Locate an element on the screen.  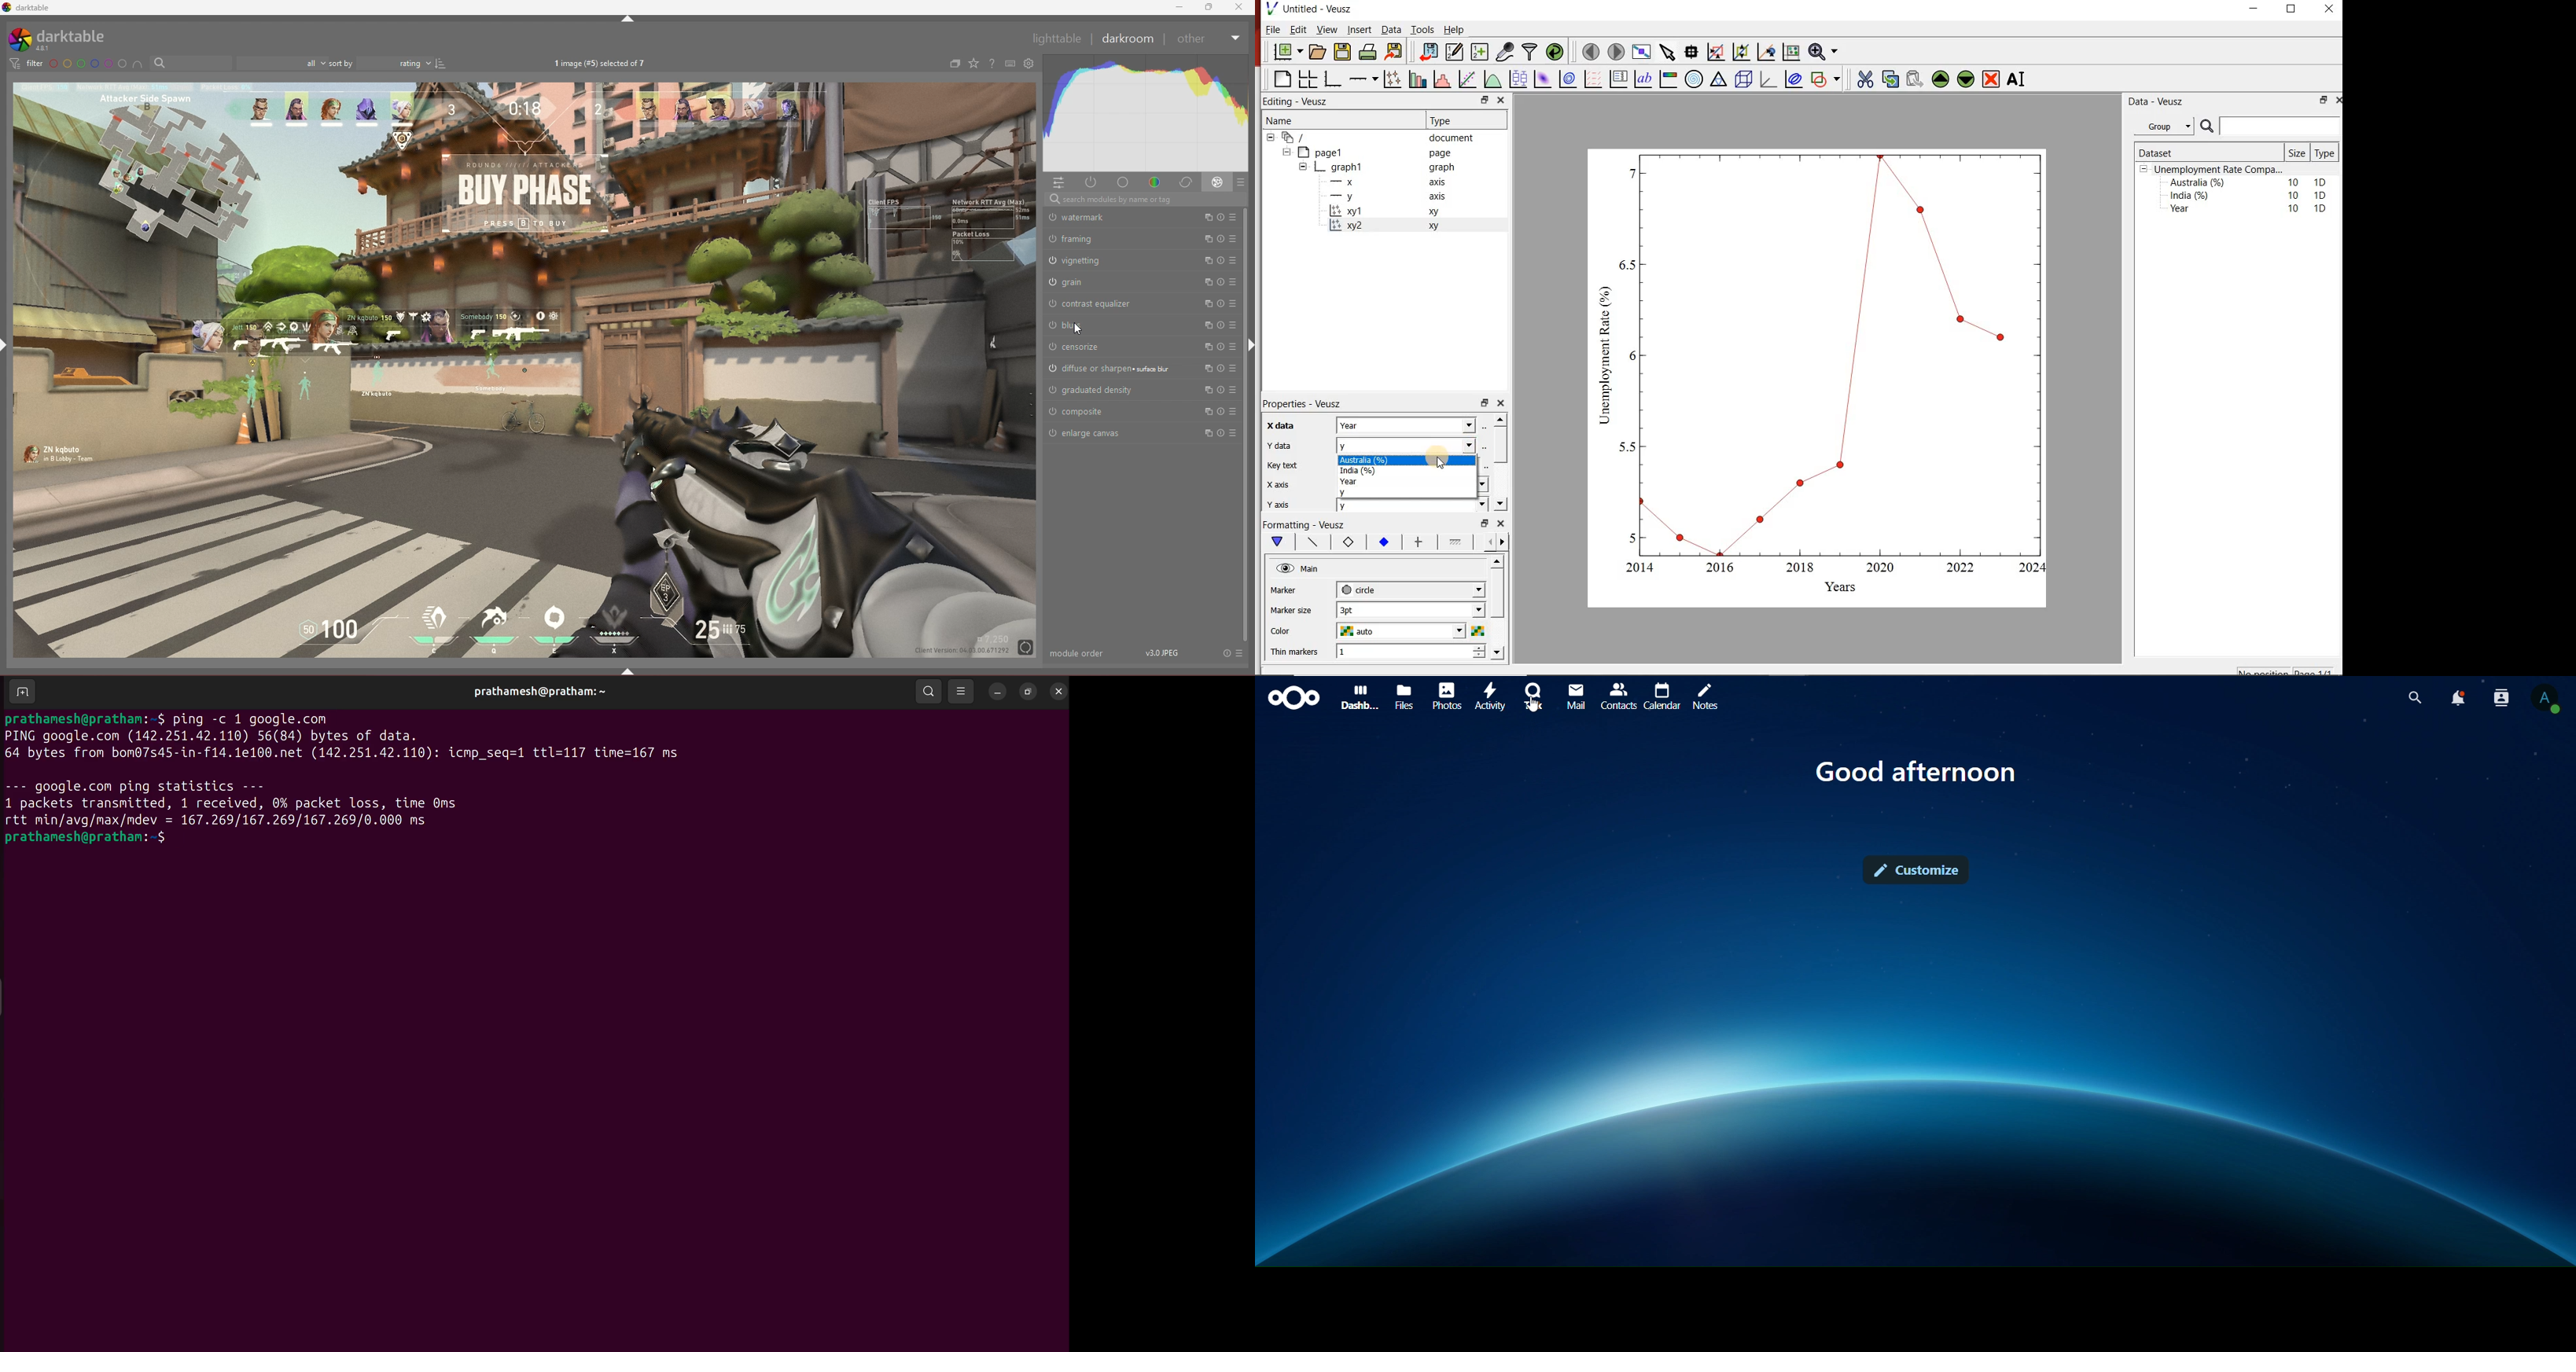
Properties - Veusz is located at coordinates (1304, 405).